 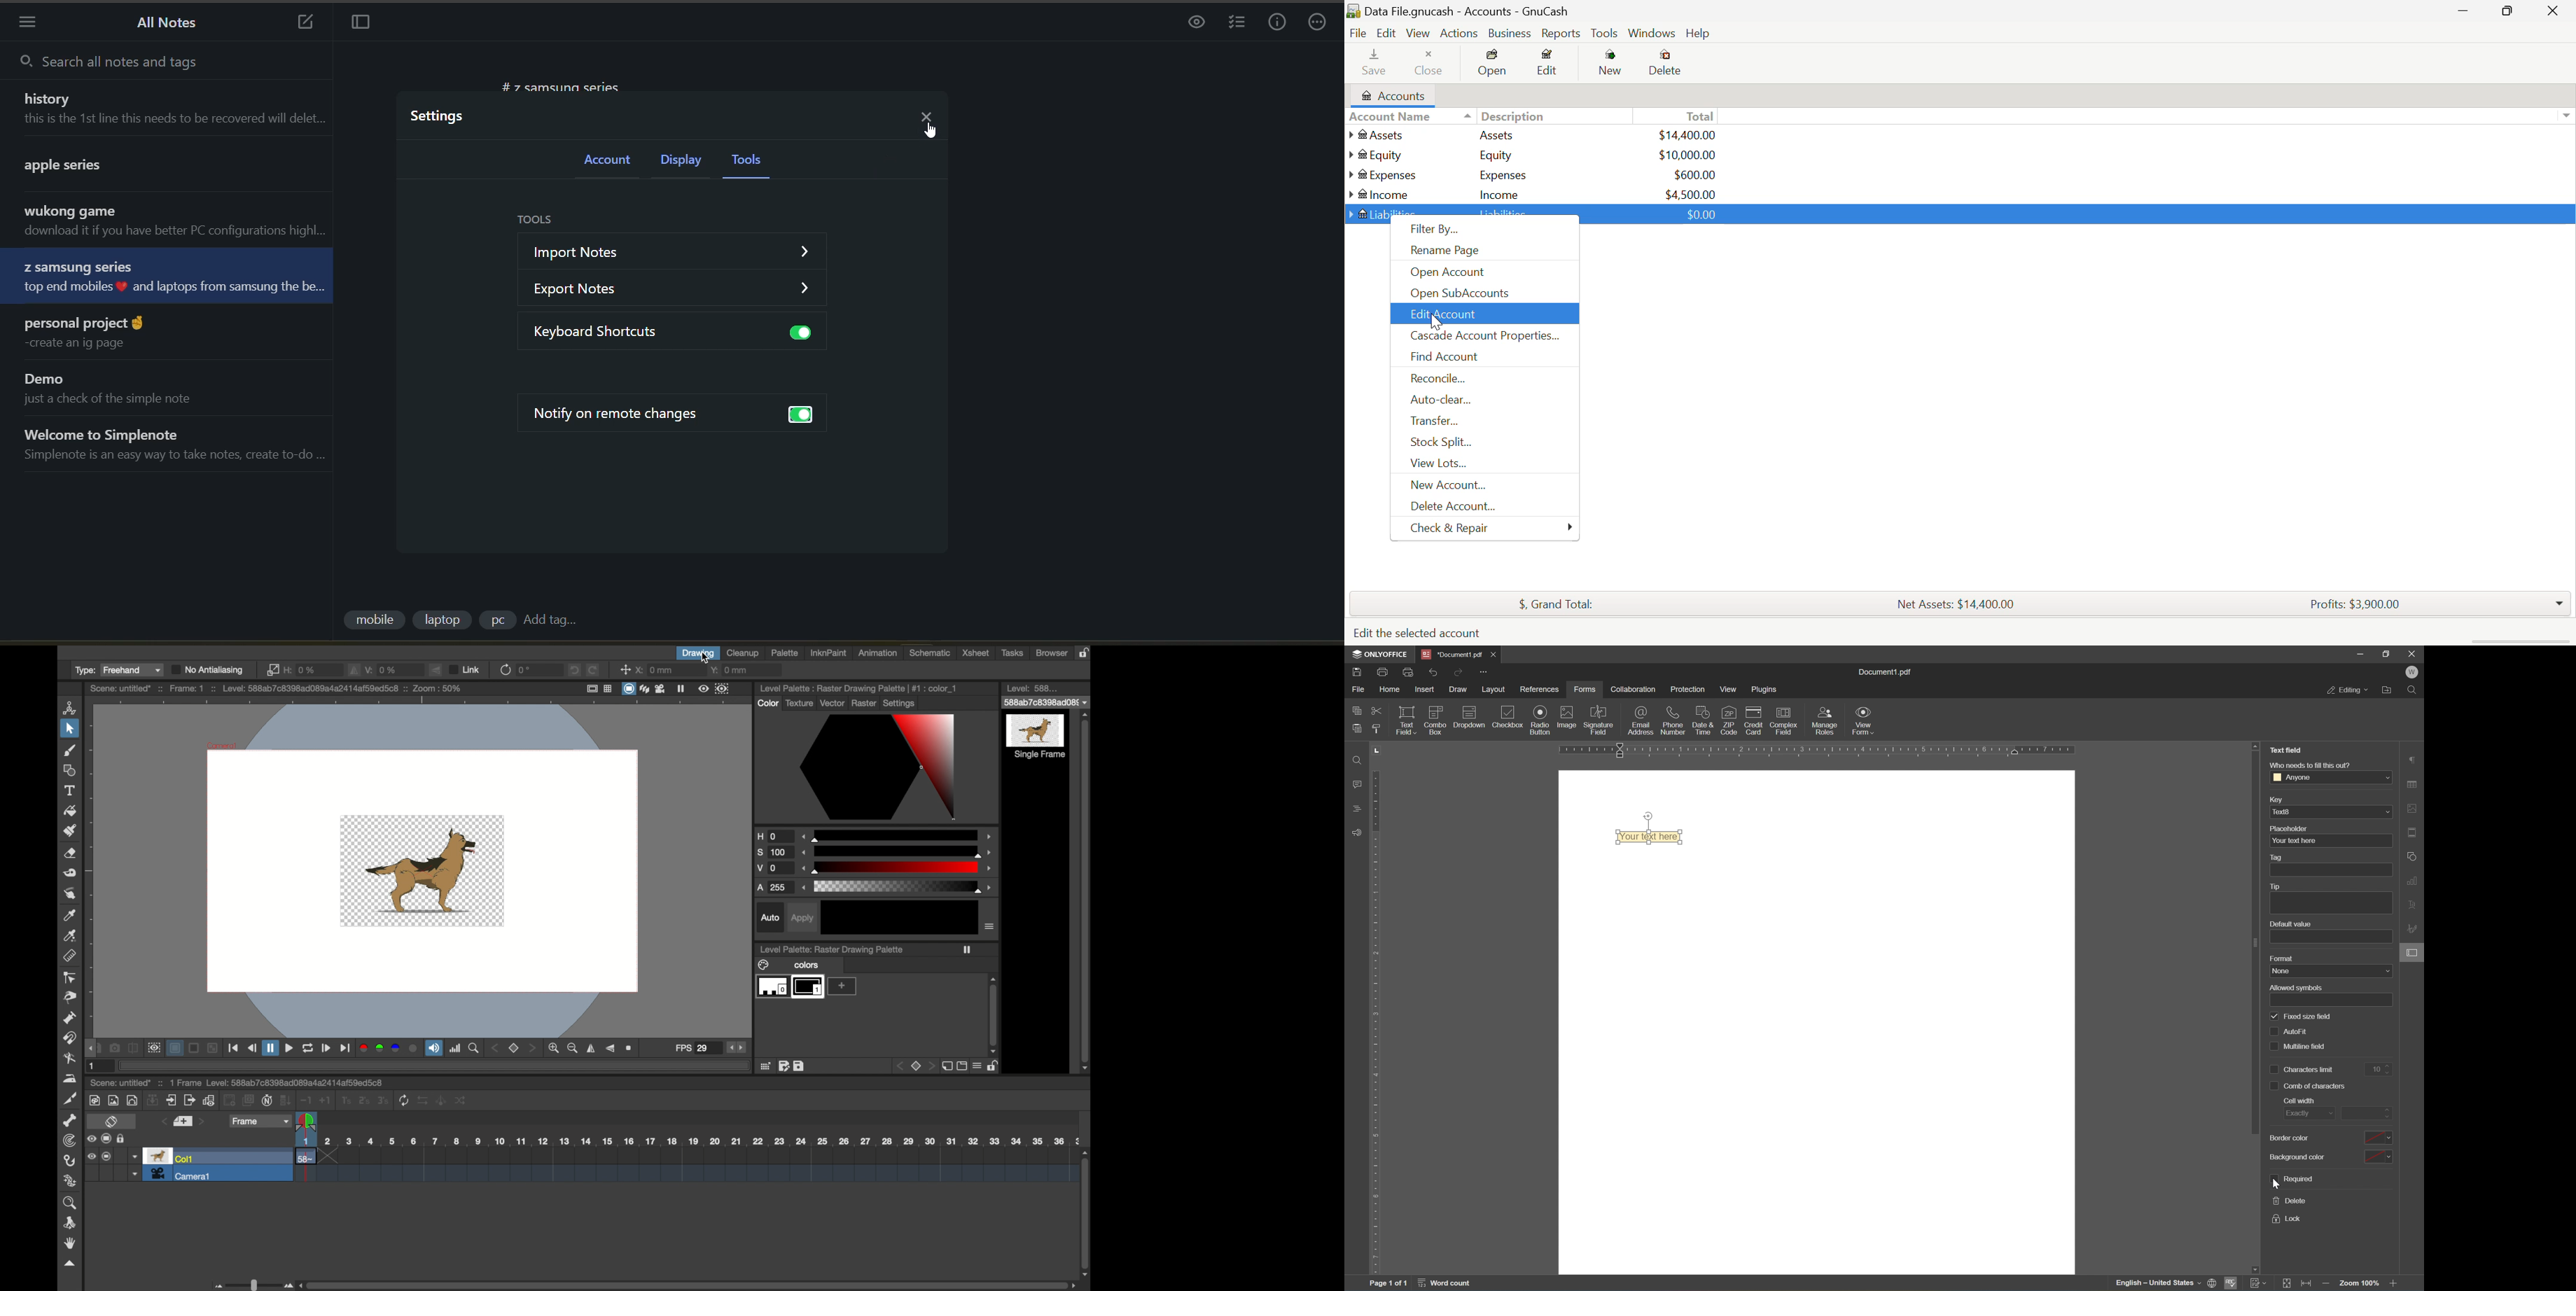 I want to click on credit card, so click(x=1752, y=723).